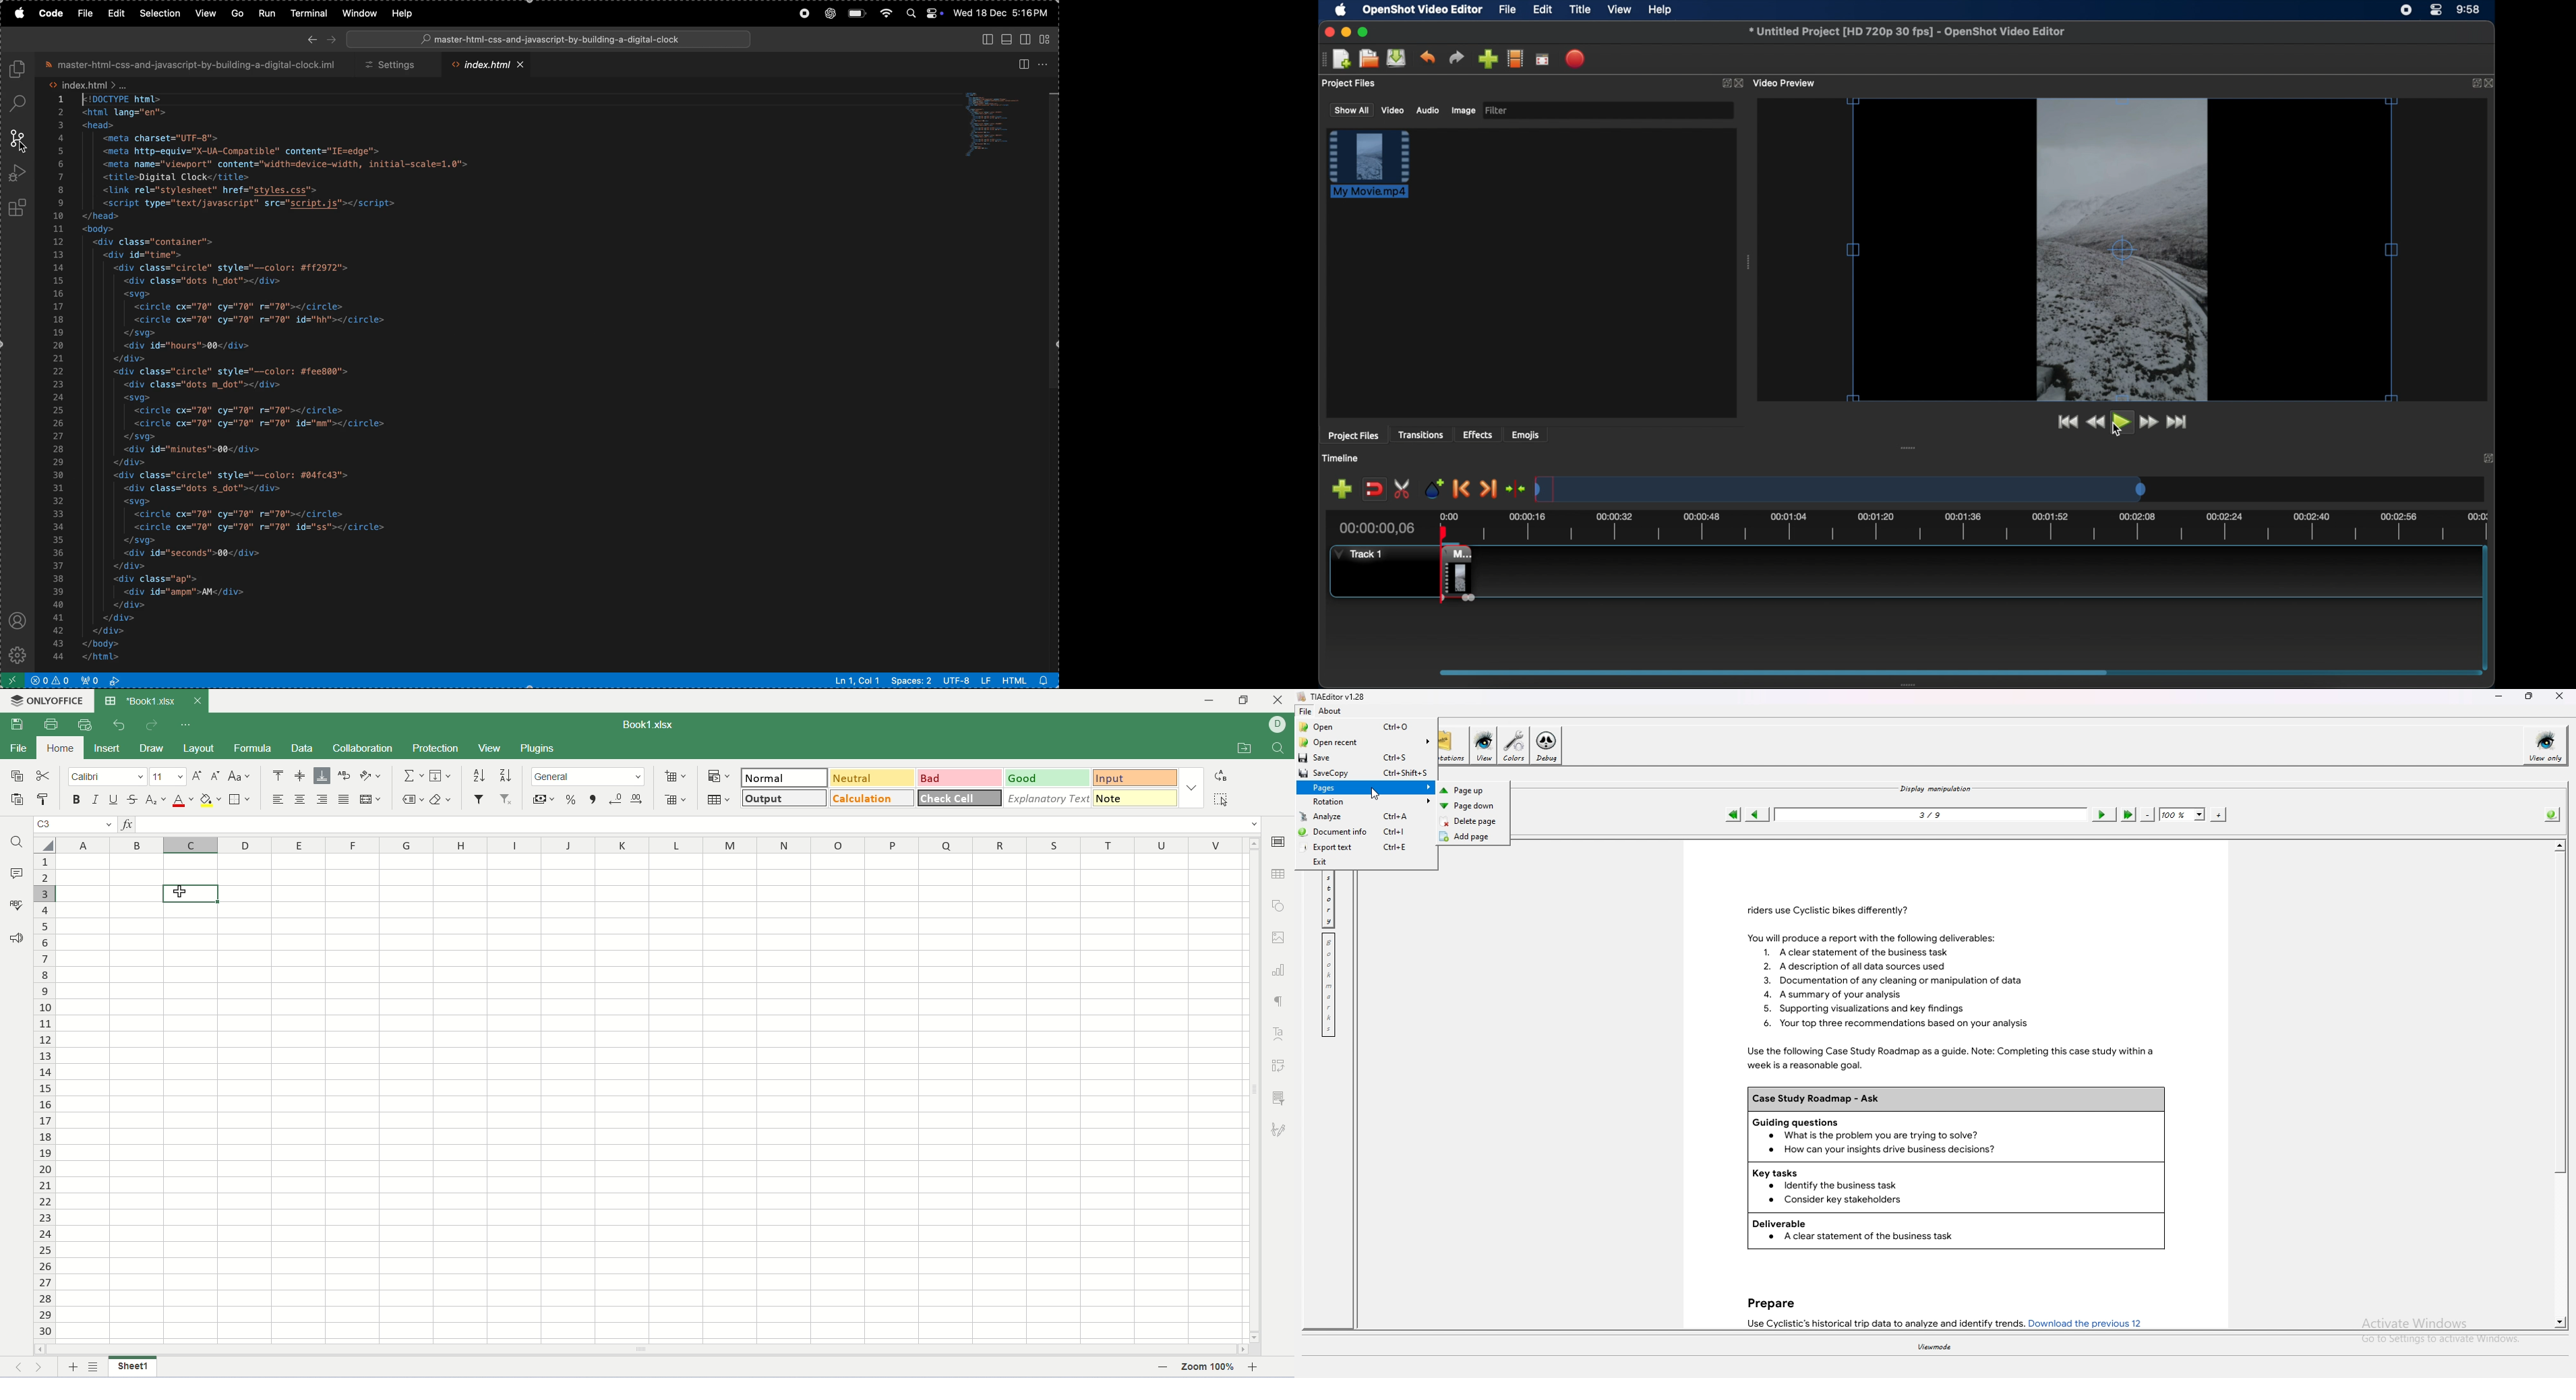 Image resolution: width=2576 pixels, height=1400 pixels. What do you see at coordinates (590, 777) in the screenshot?
I see `number format` at bounding box center [590, 777].